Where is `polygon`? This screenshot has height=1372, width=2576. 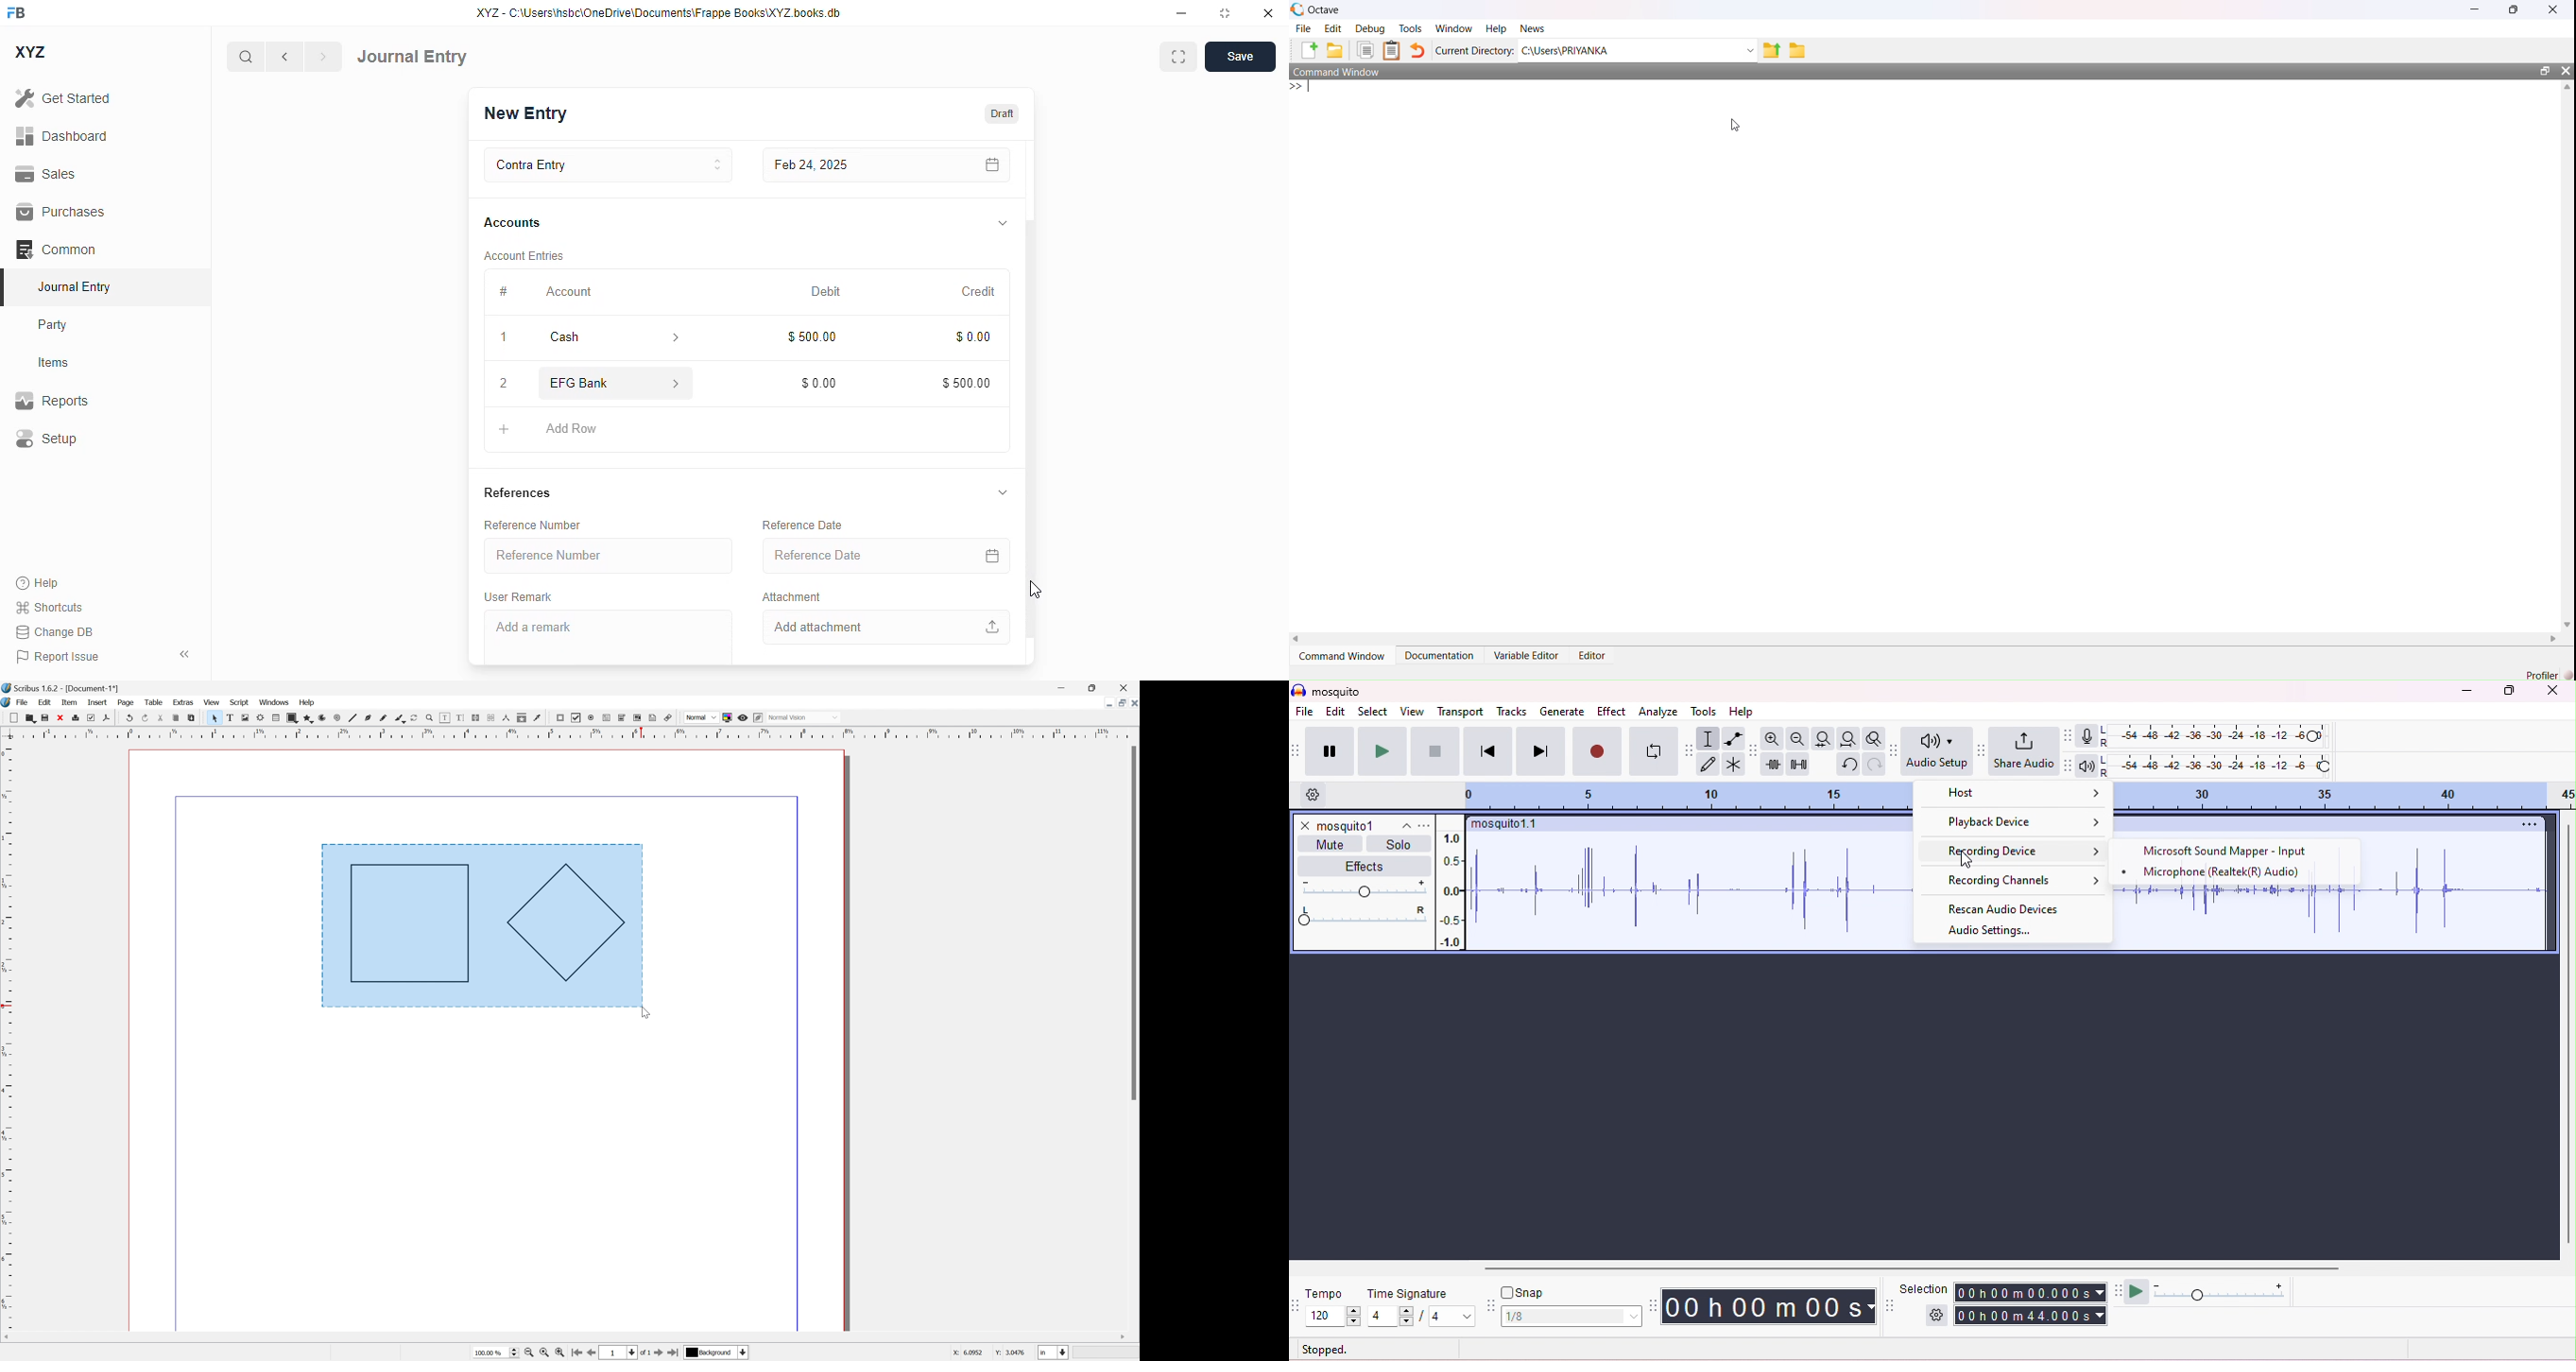 polygon is located at coordinates (305, 718).